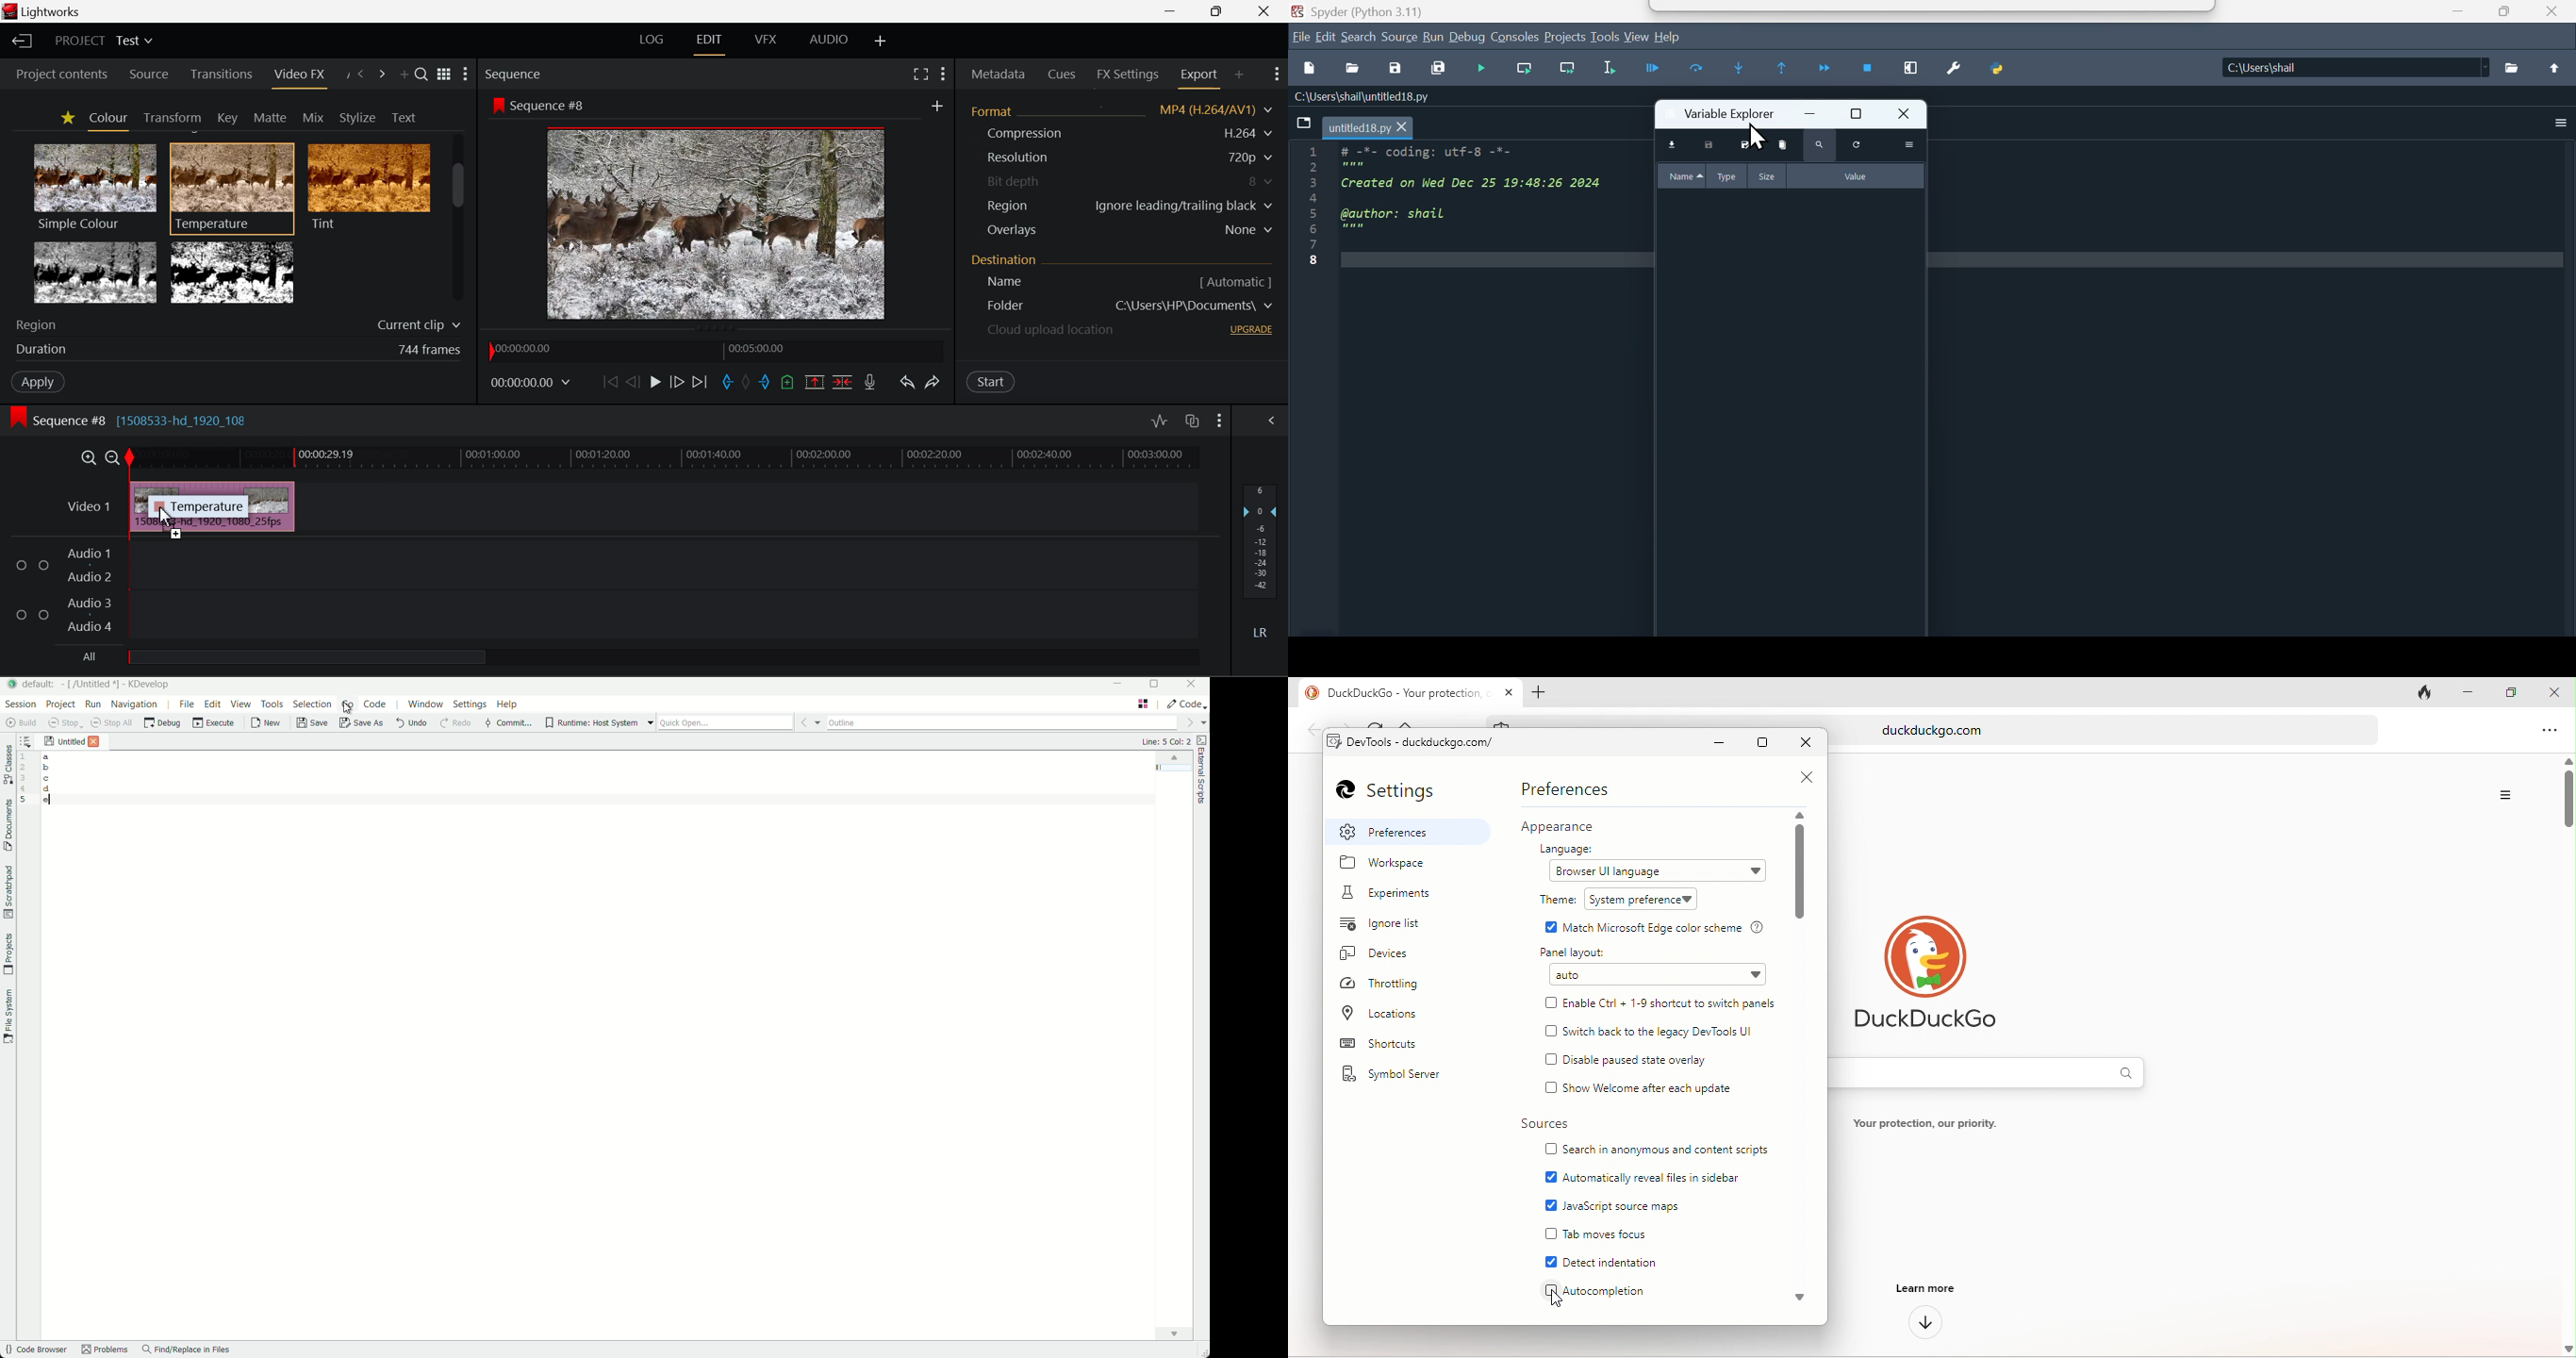 The image size is (2576, 1372). What do you see at coordinates (44, 565) in the screenshot?
I see `Checkbox` at bounding box center [44, 565].